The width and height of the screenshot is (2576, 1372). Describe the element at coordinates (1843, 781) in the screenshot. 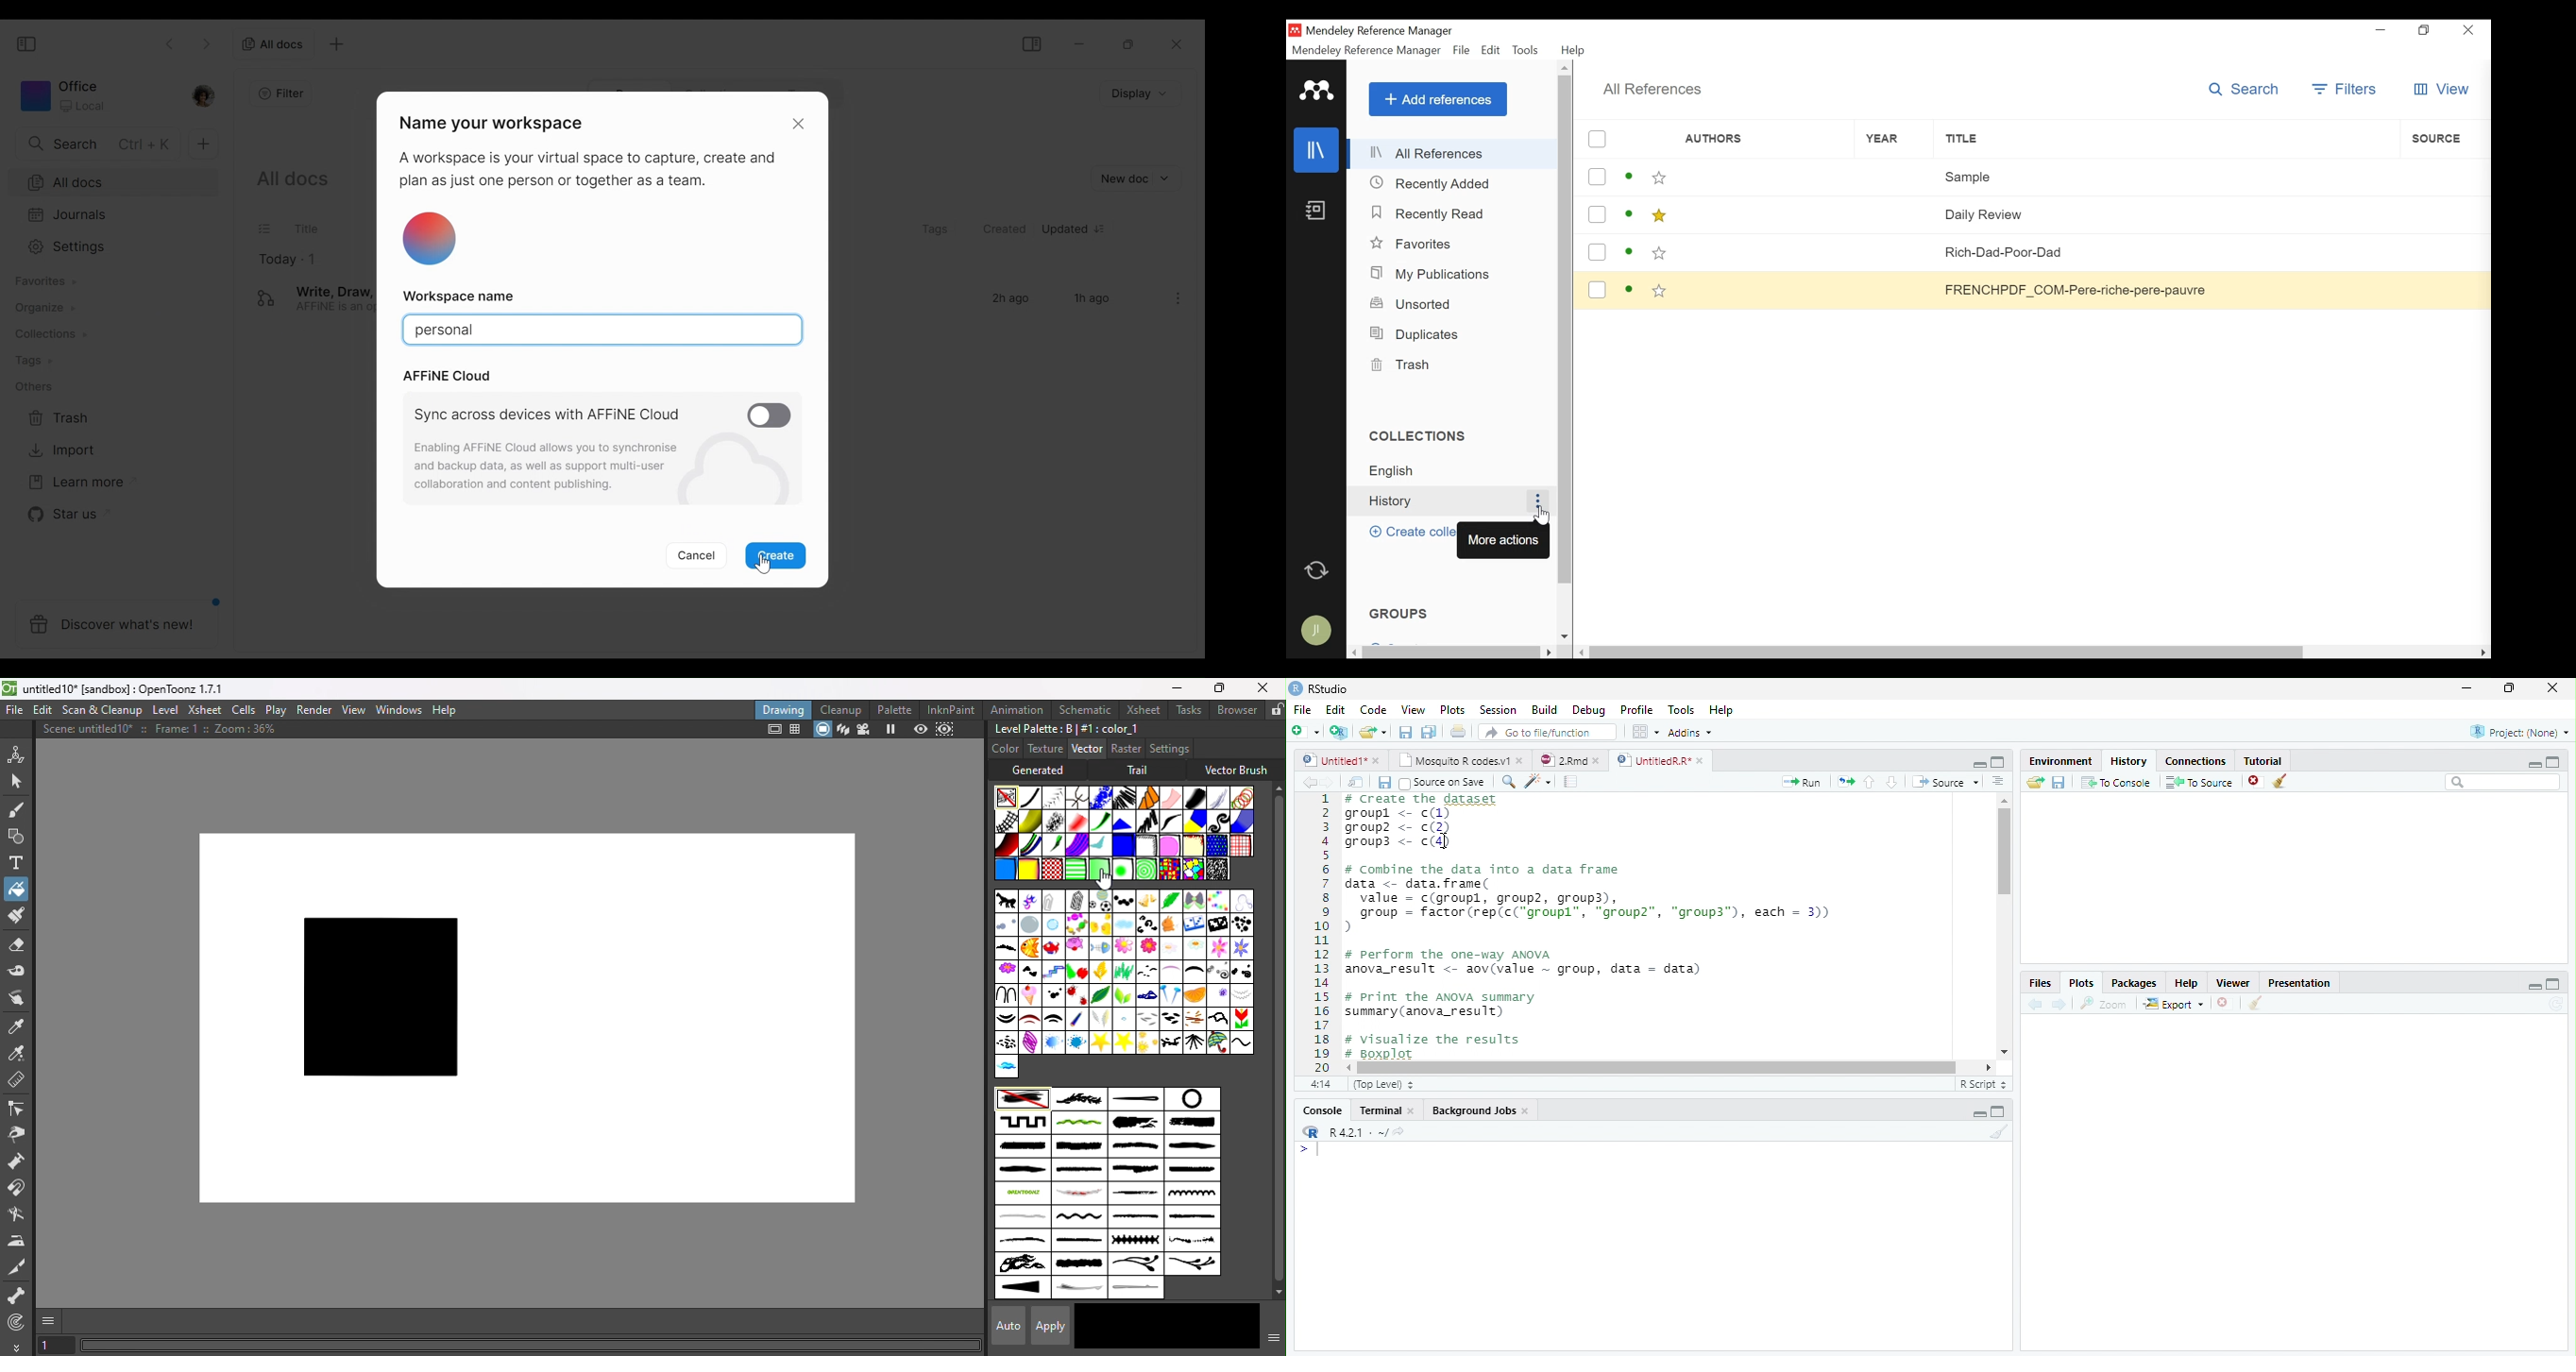

I see `Copy pages` at that location.